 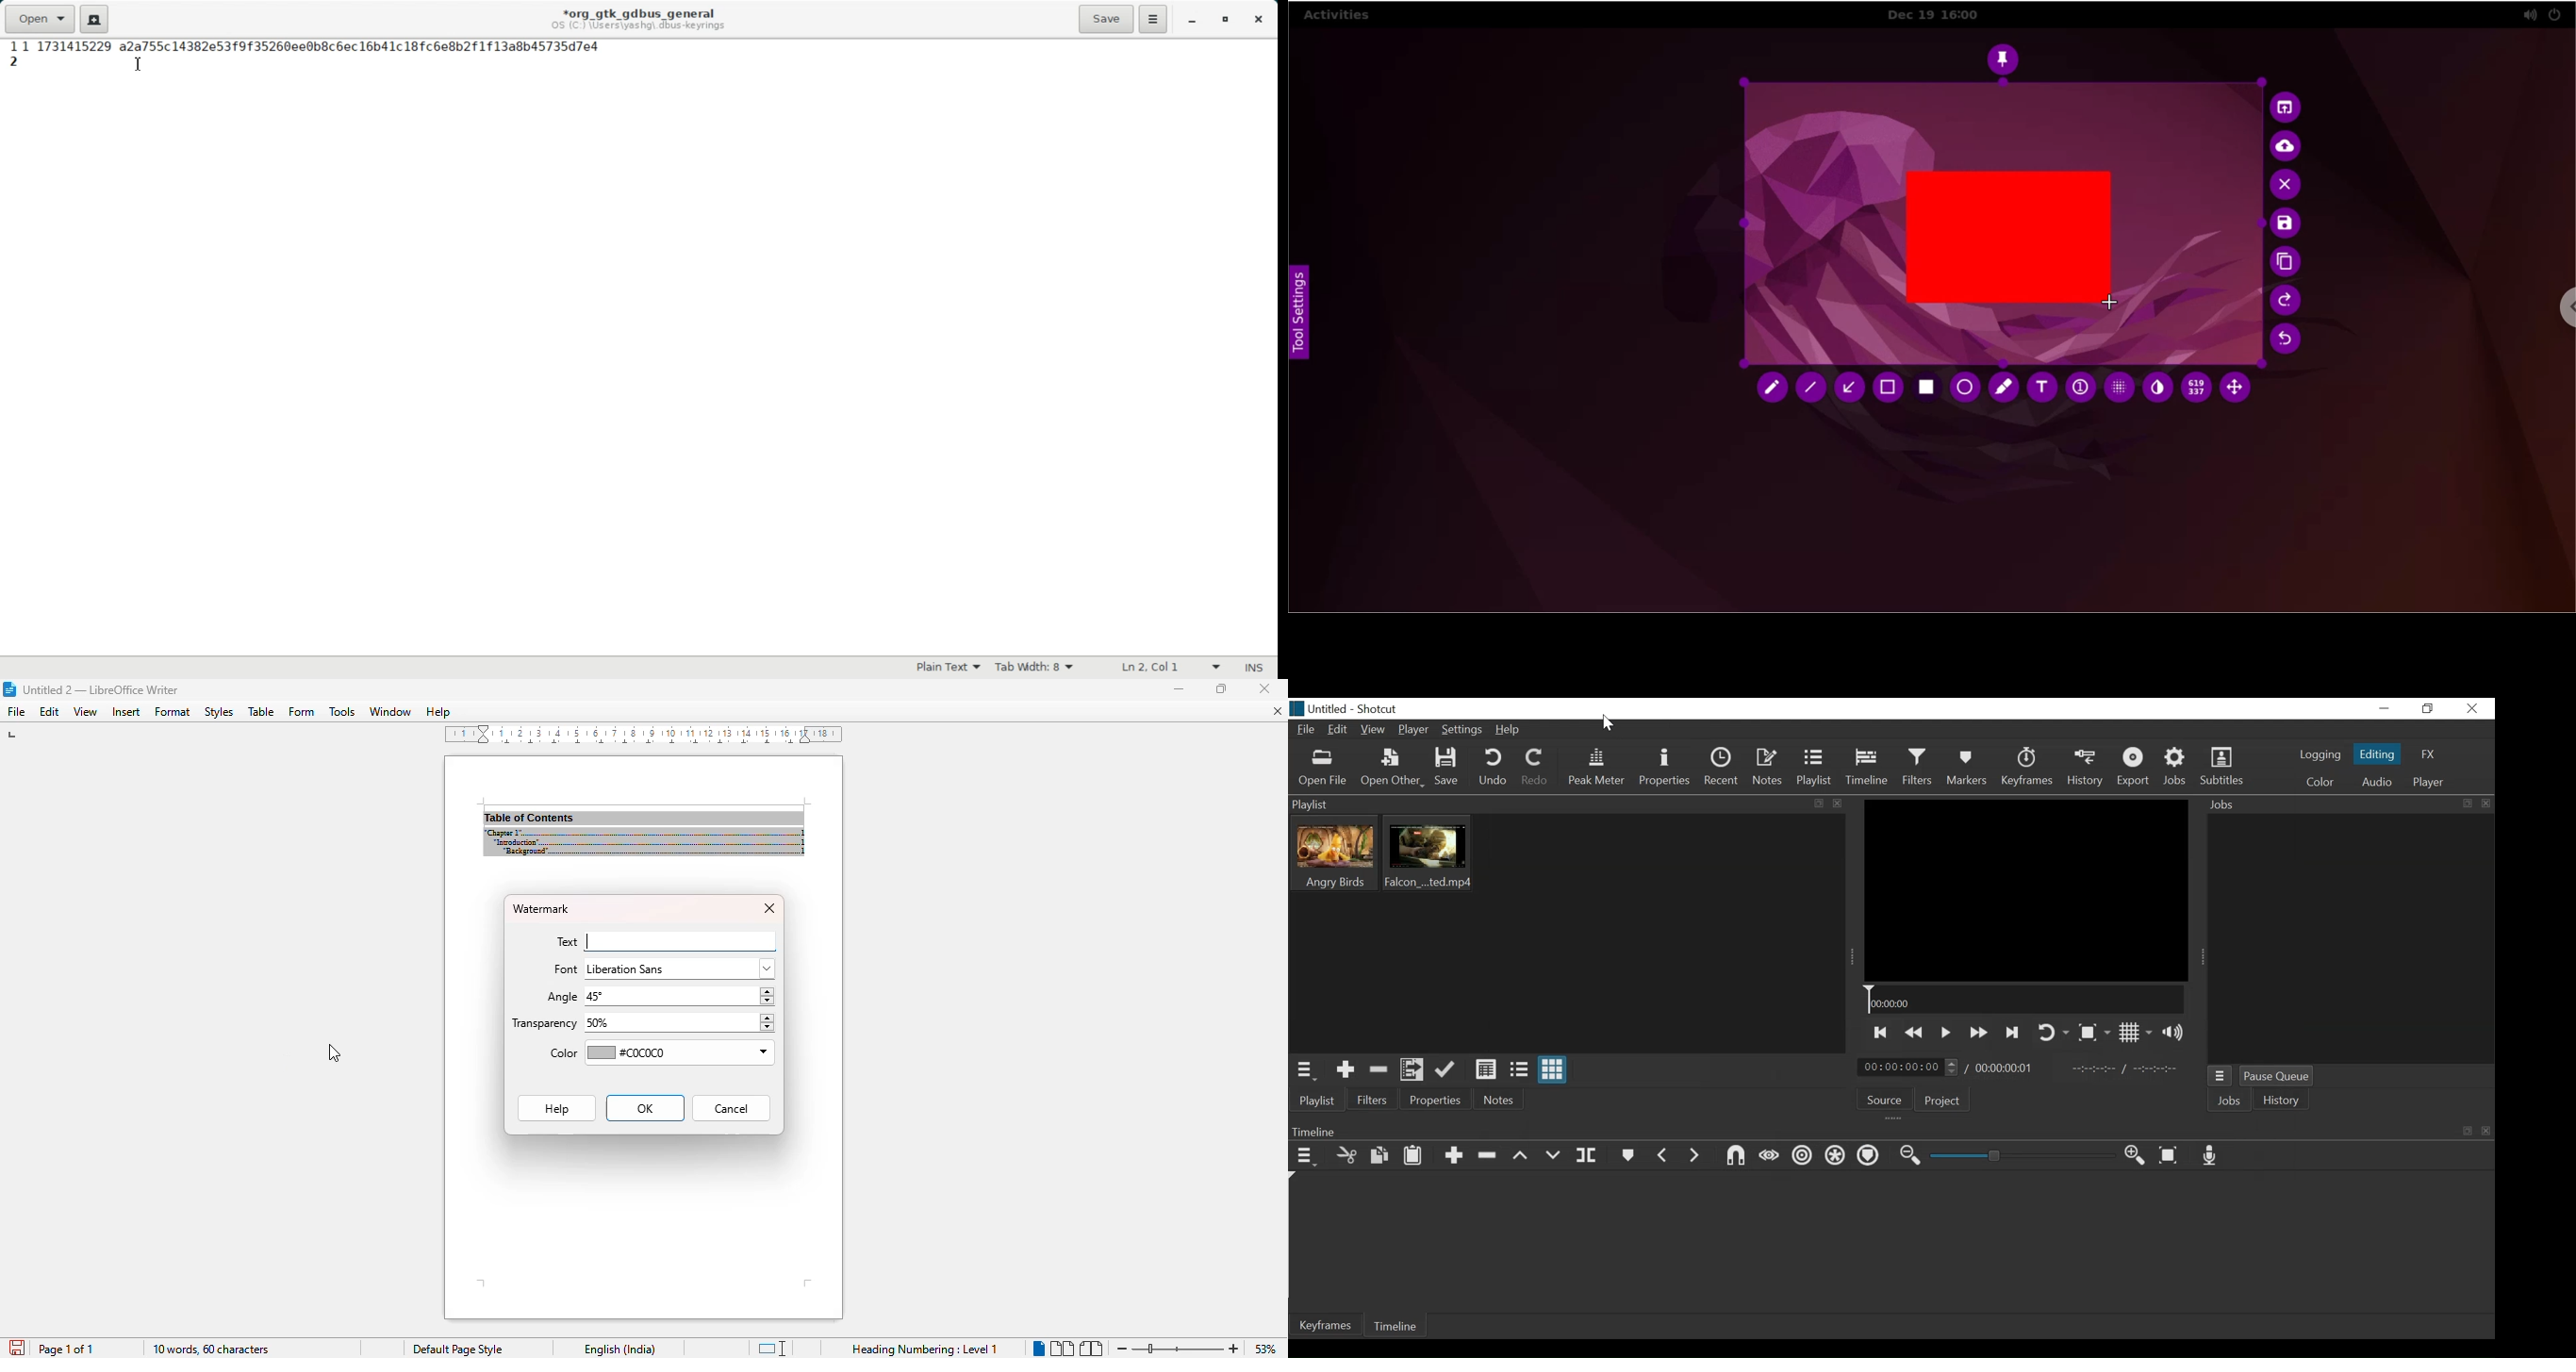 What do you see at coordinates (1414, 1071) in the screenshot?
I see `Add files to the playlist` at bounding box center [1414, 1071].